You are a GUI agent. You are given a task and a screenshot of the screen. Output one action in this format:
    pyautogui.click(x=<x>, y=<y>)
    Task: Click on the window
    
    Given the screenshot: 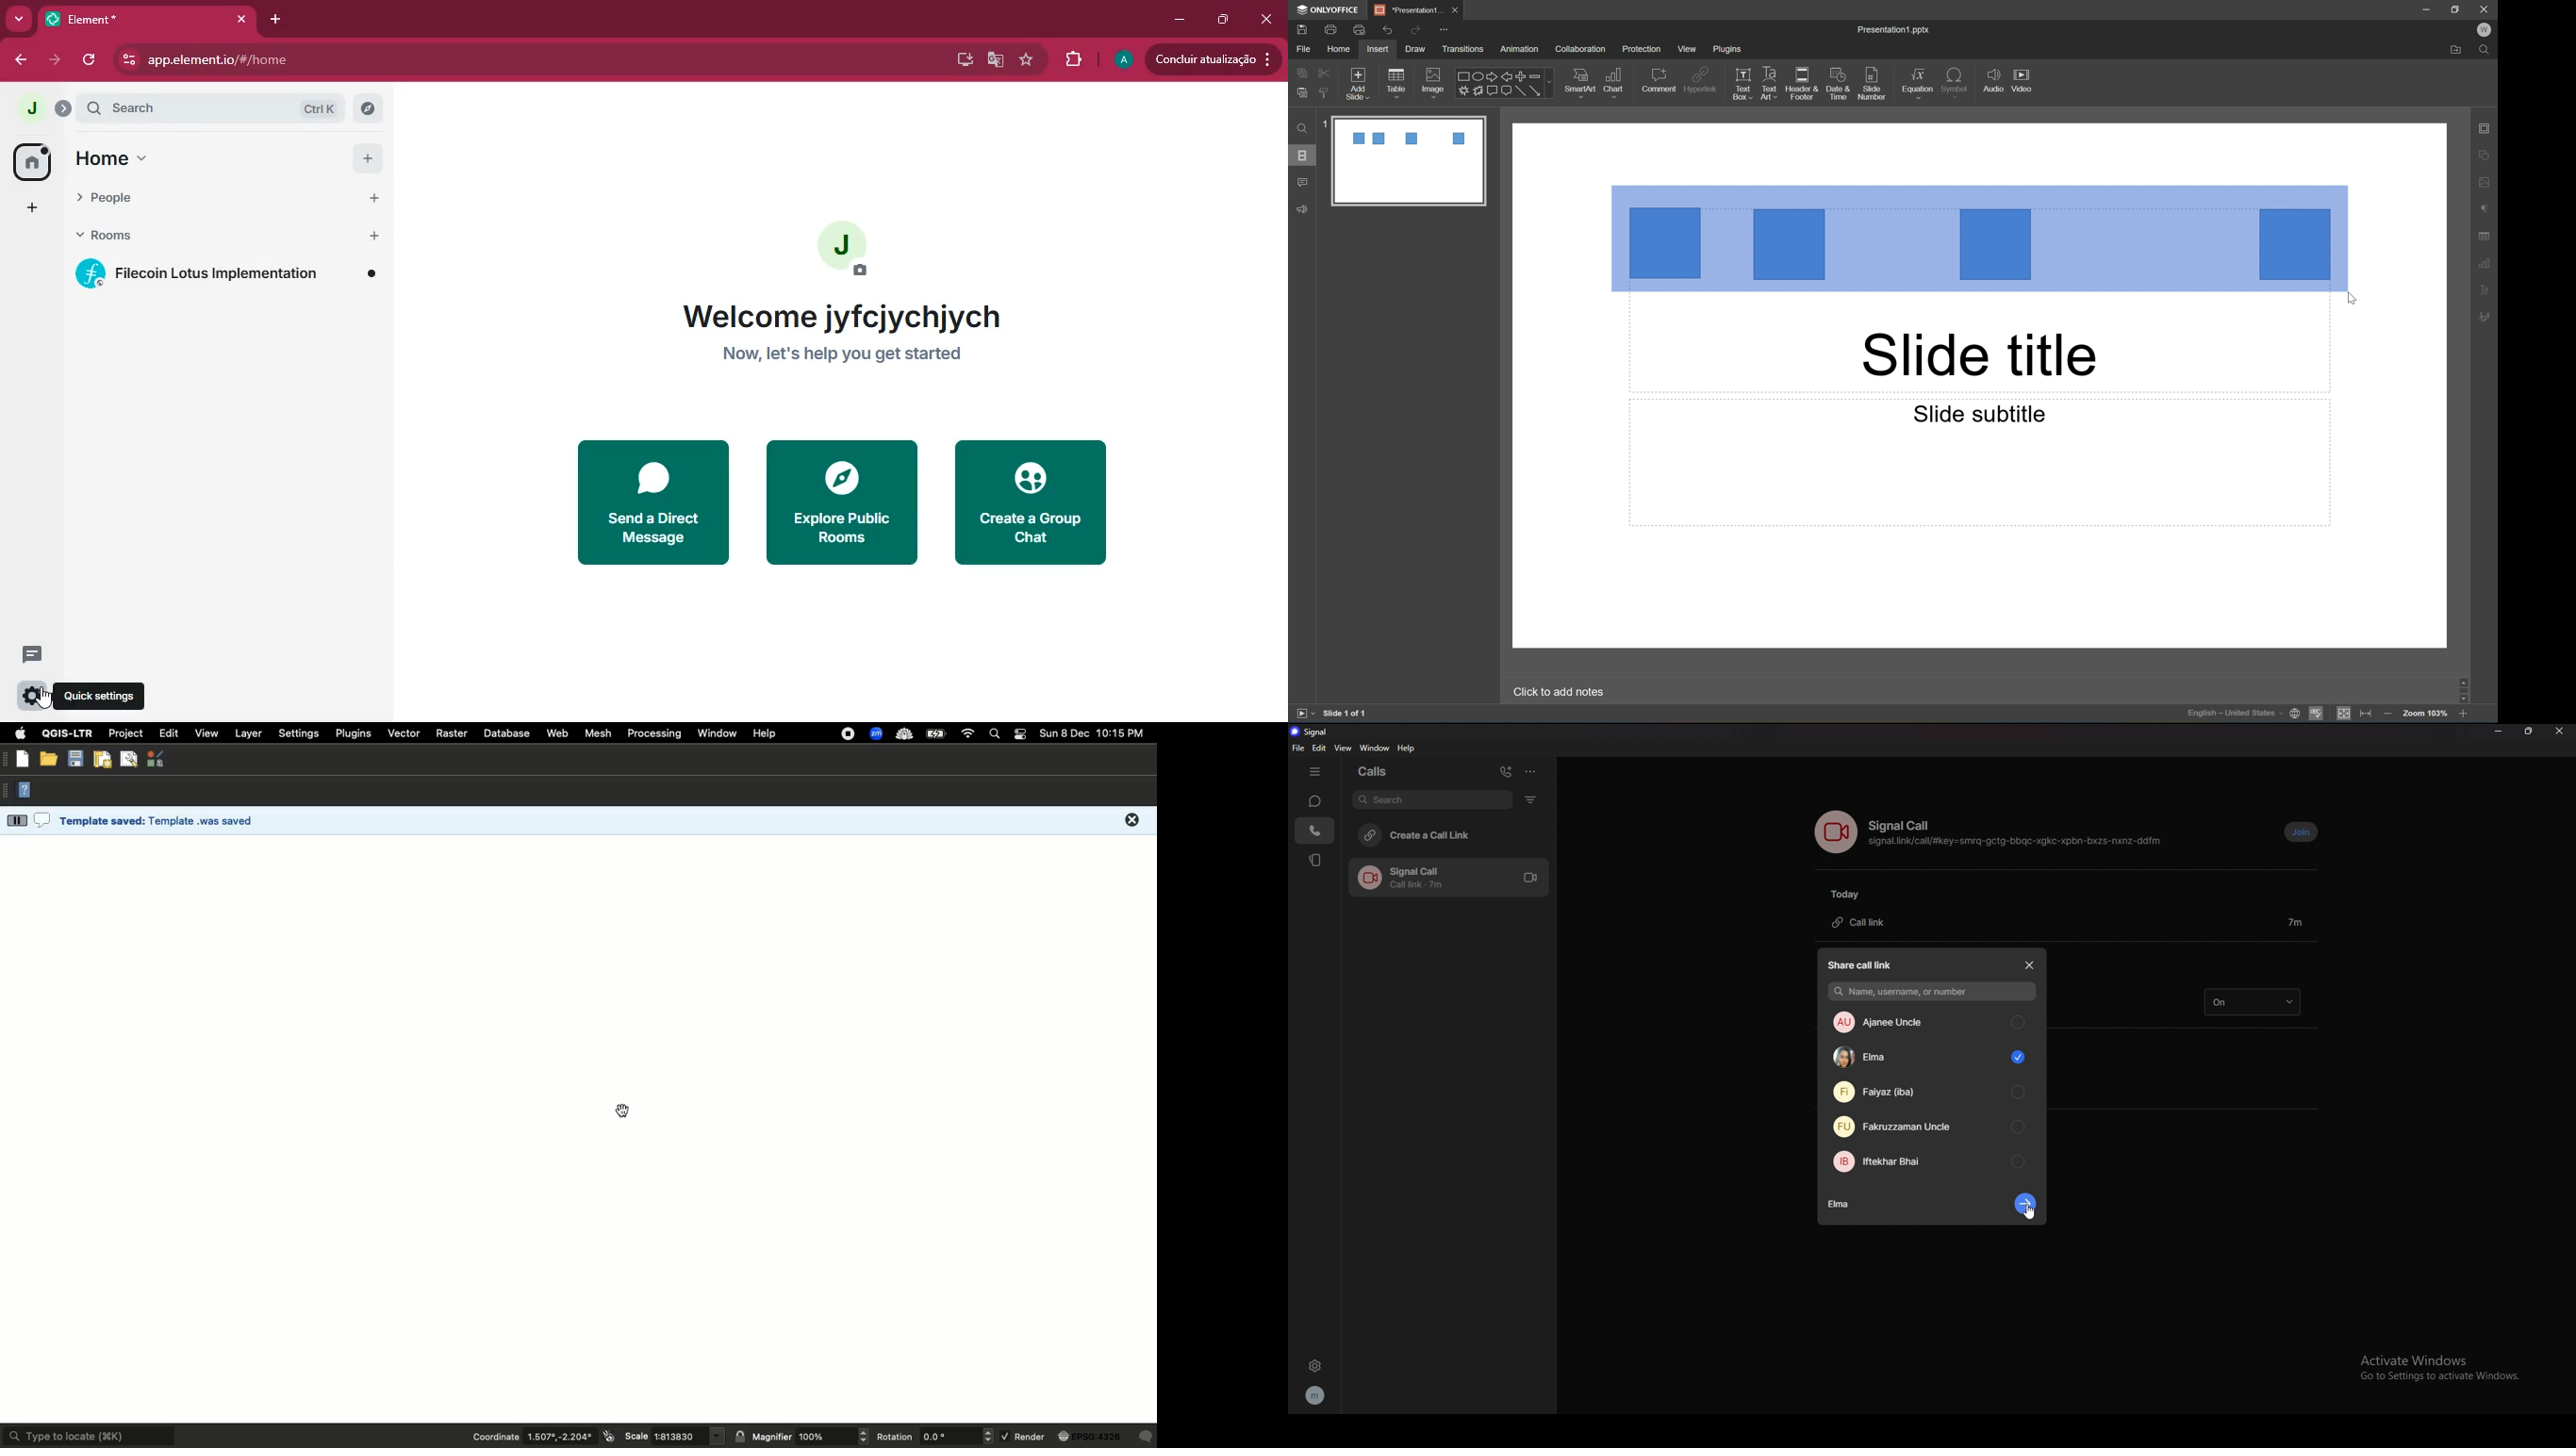 What is the action you would take?
    pyautogui.click(x=1375, y=748)
    